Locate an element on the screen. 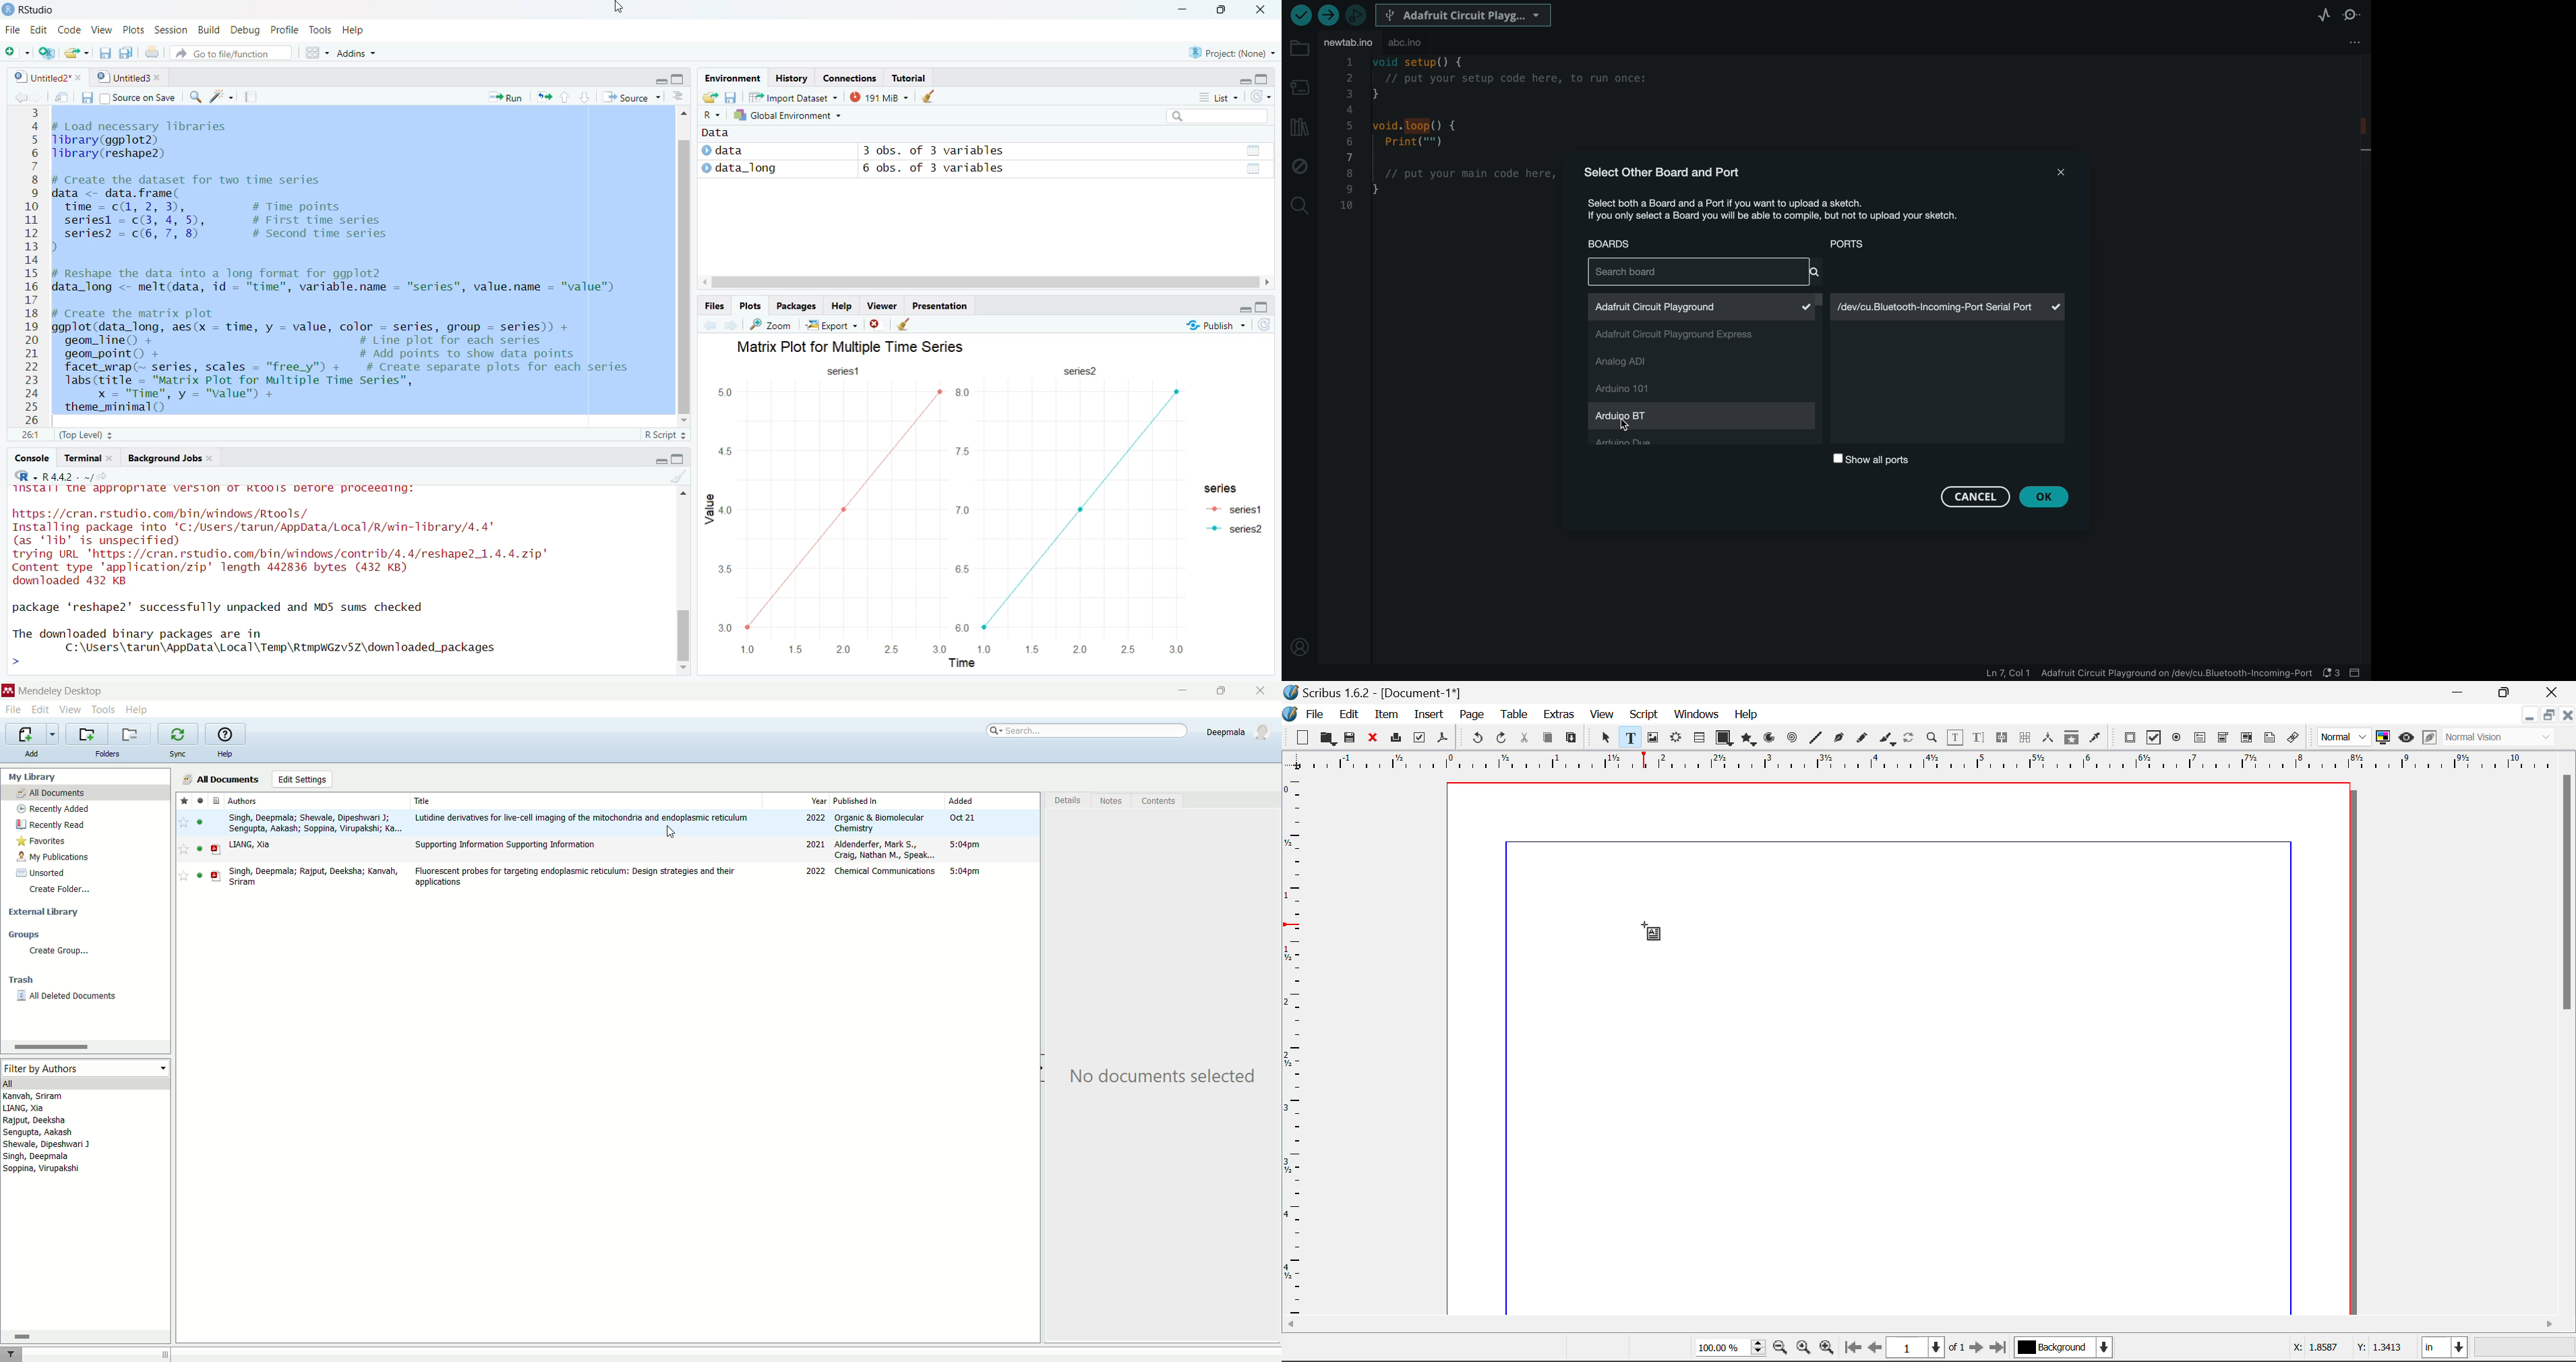  synchronize the library with mendeley web is located at coordinates (178, 734).